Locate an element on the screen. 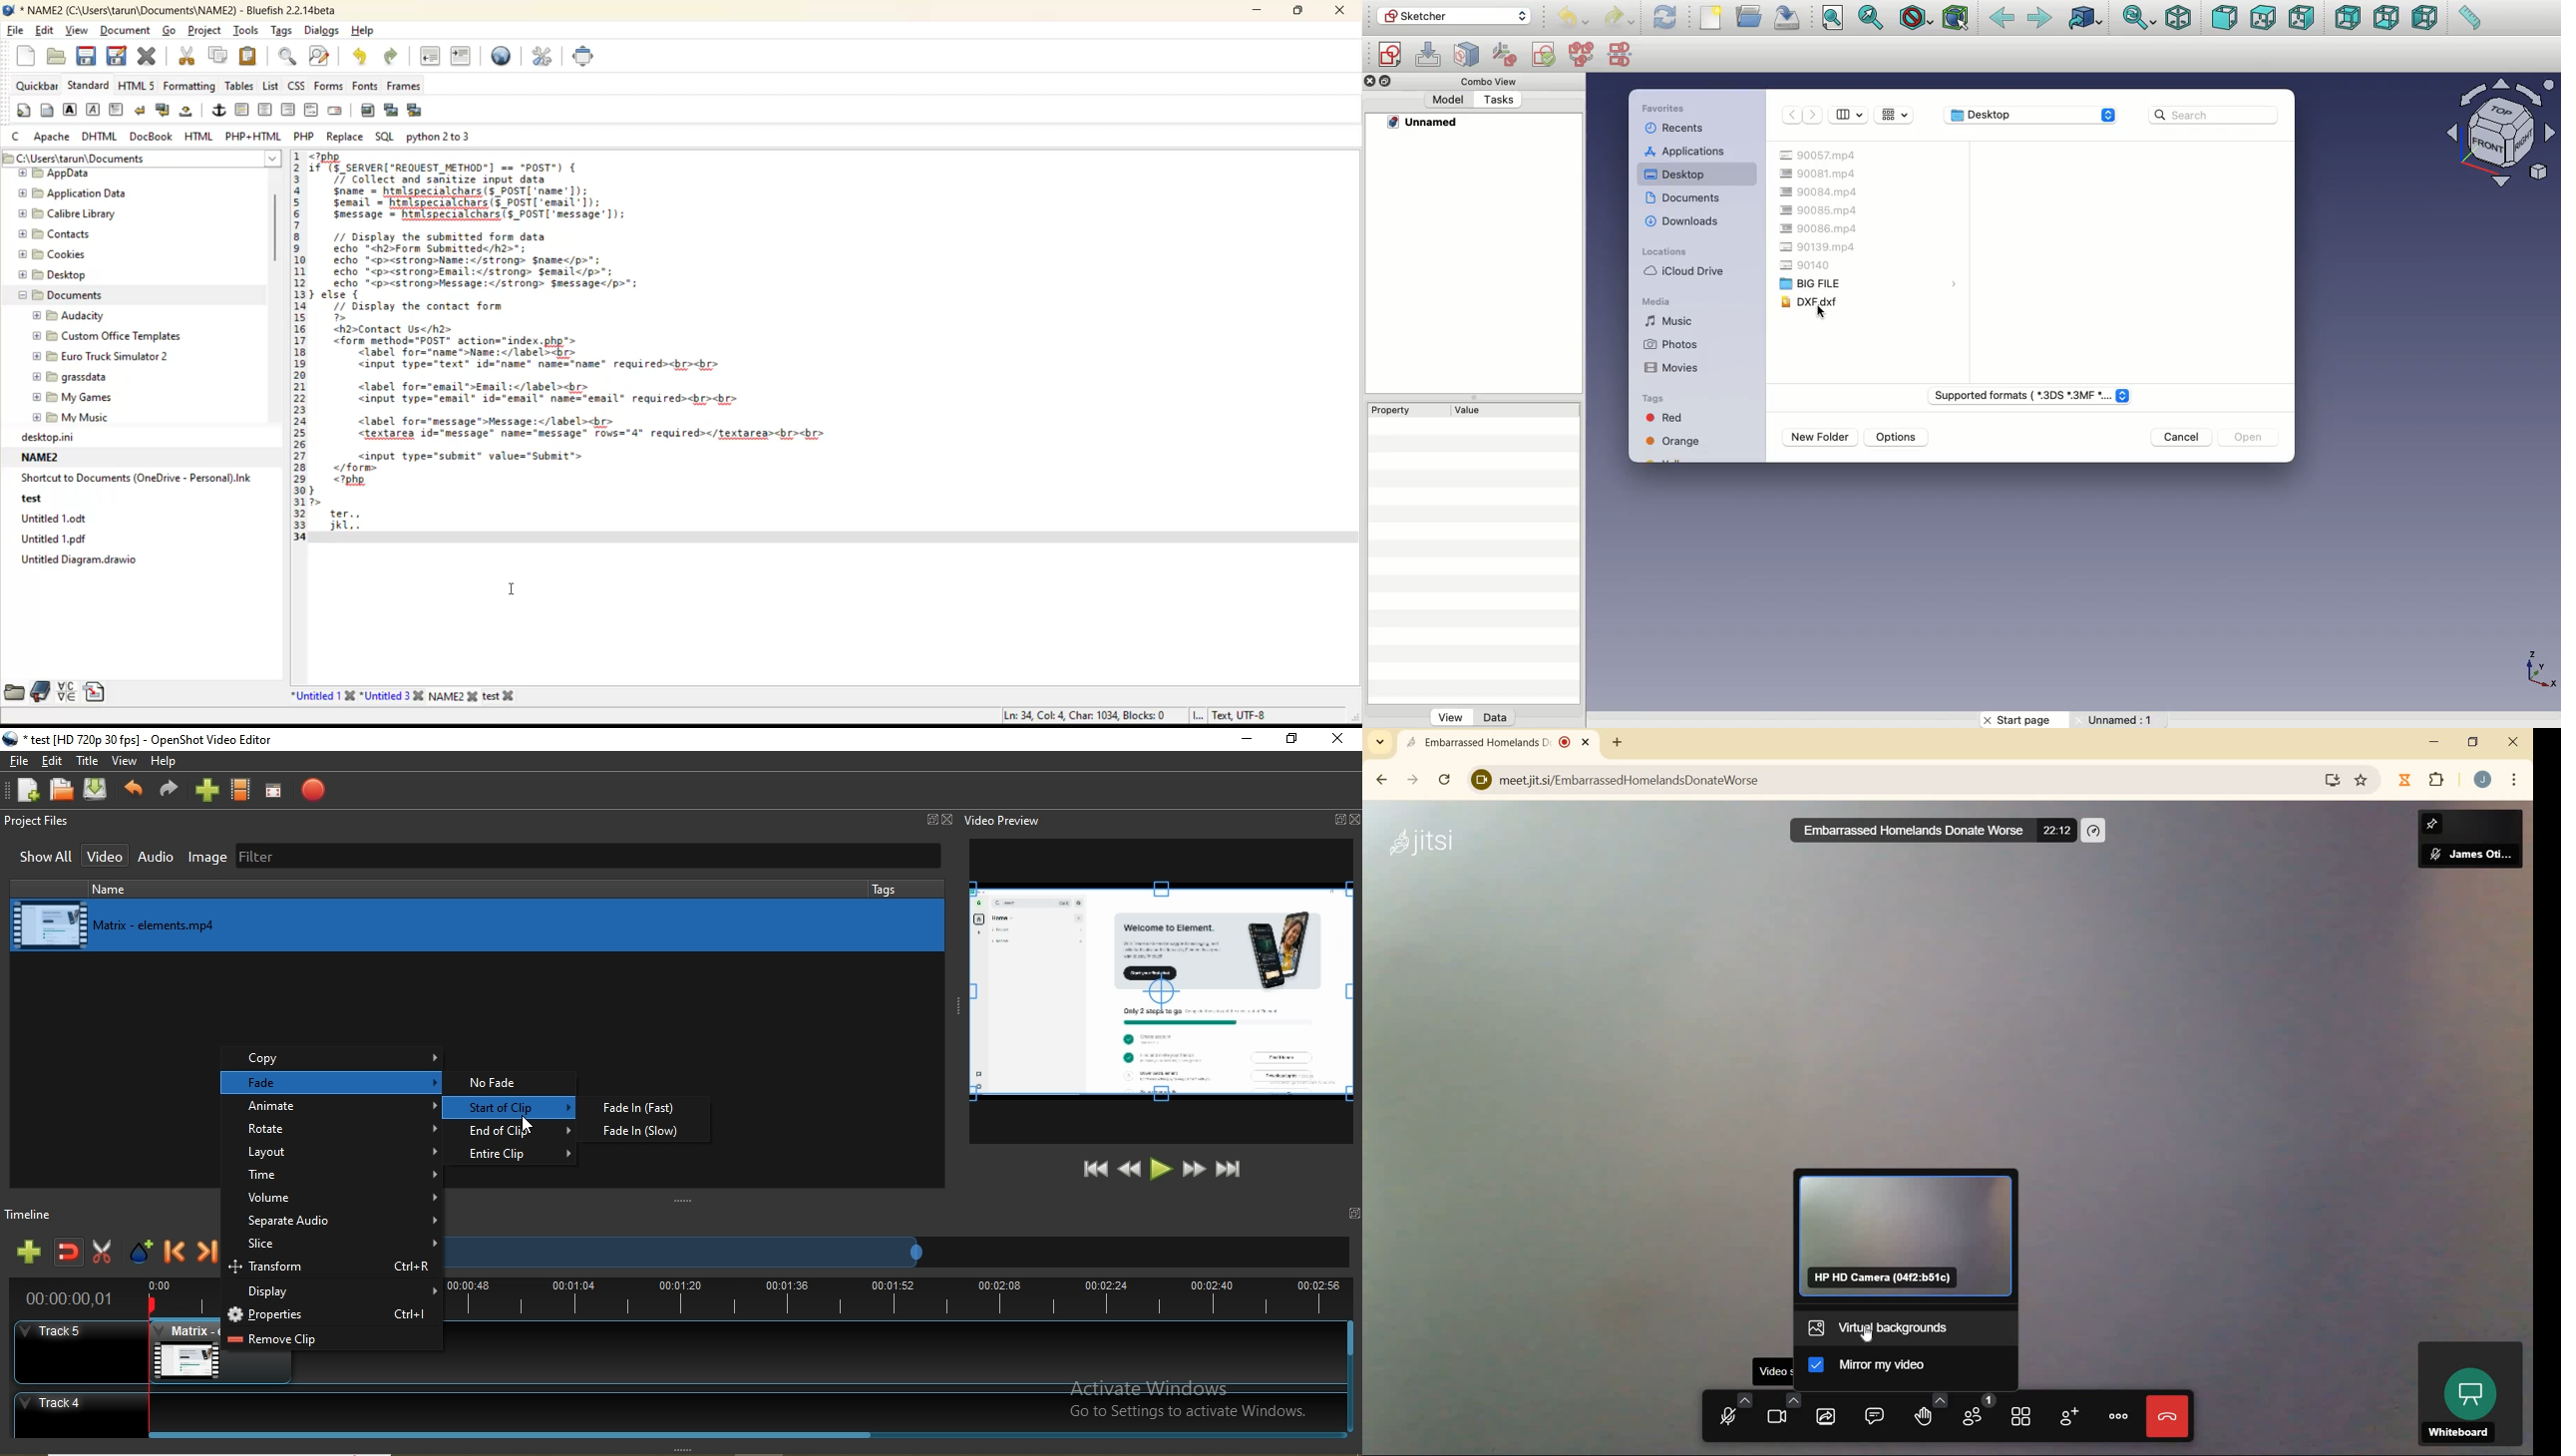 The image size is (2576, 1456). restore down is located at coordinates (2473, 741).